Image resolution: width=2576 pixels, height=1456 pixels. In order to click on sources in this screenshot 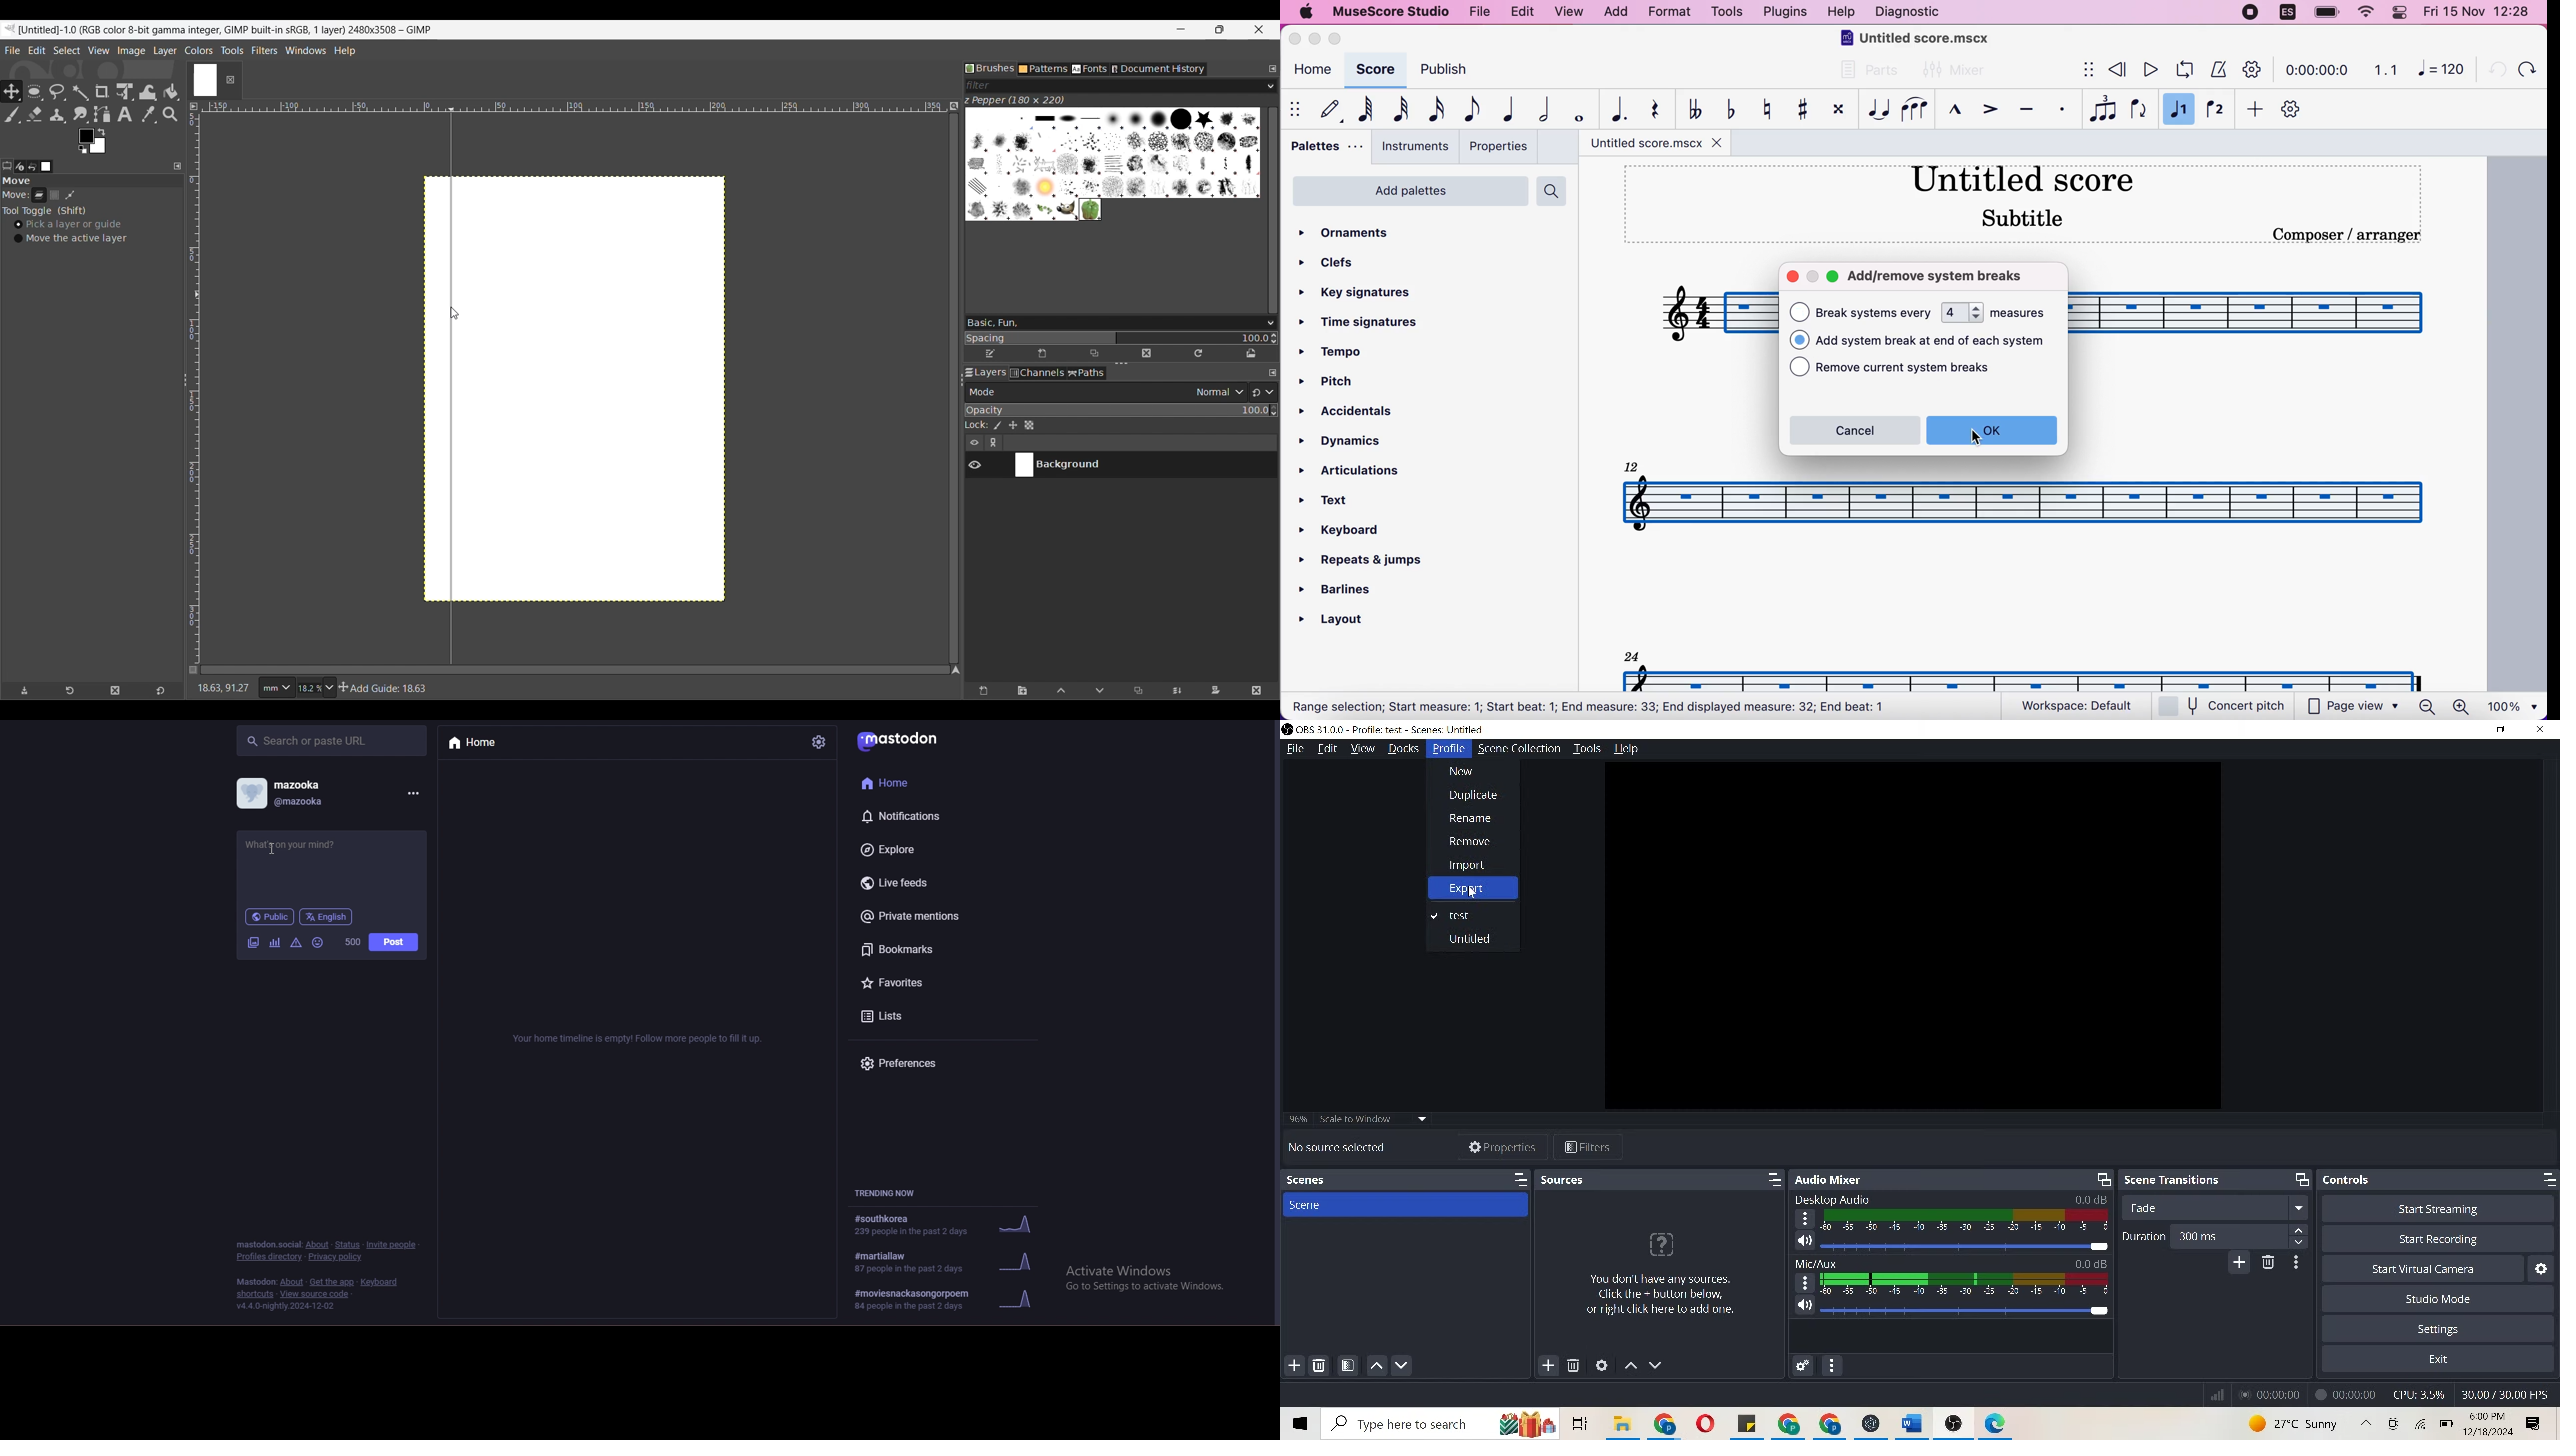, I will do `click(1568, 1183)`.